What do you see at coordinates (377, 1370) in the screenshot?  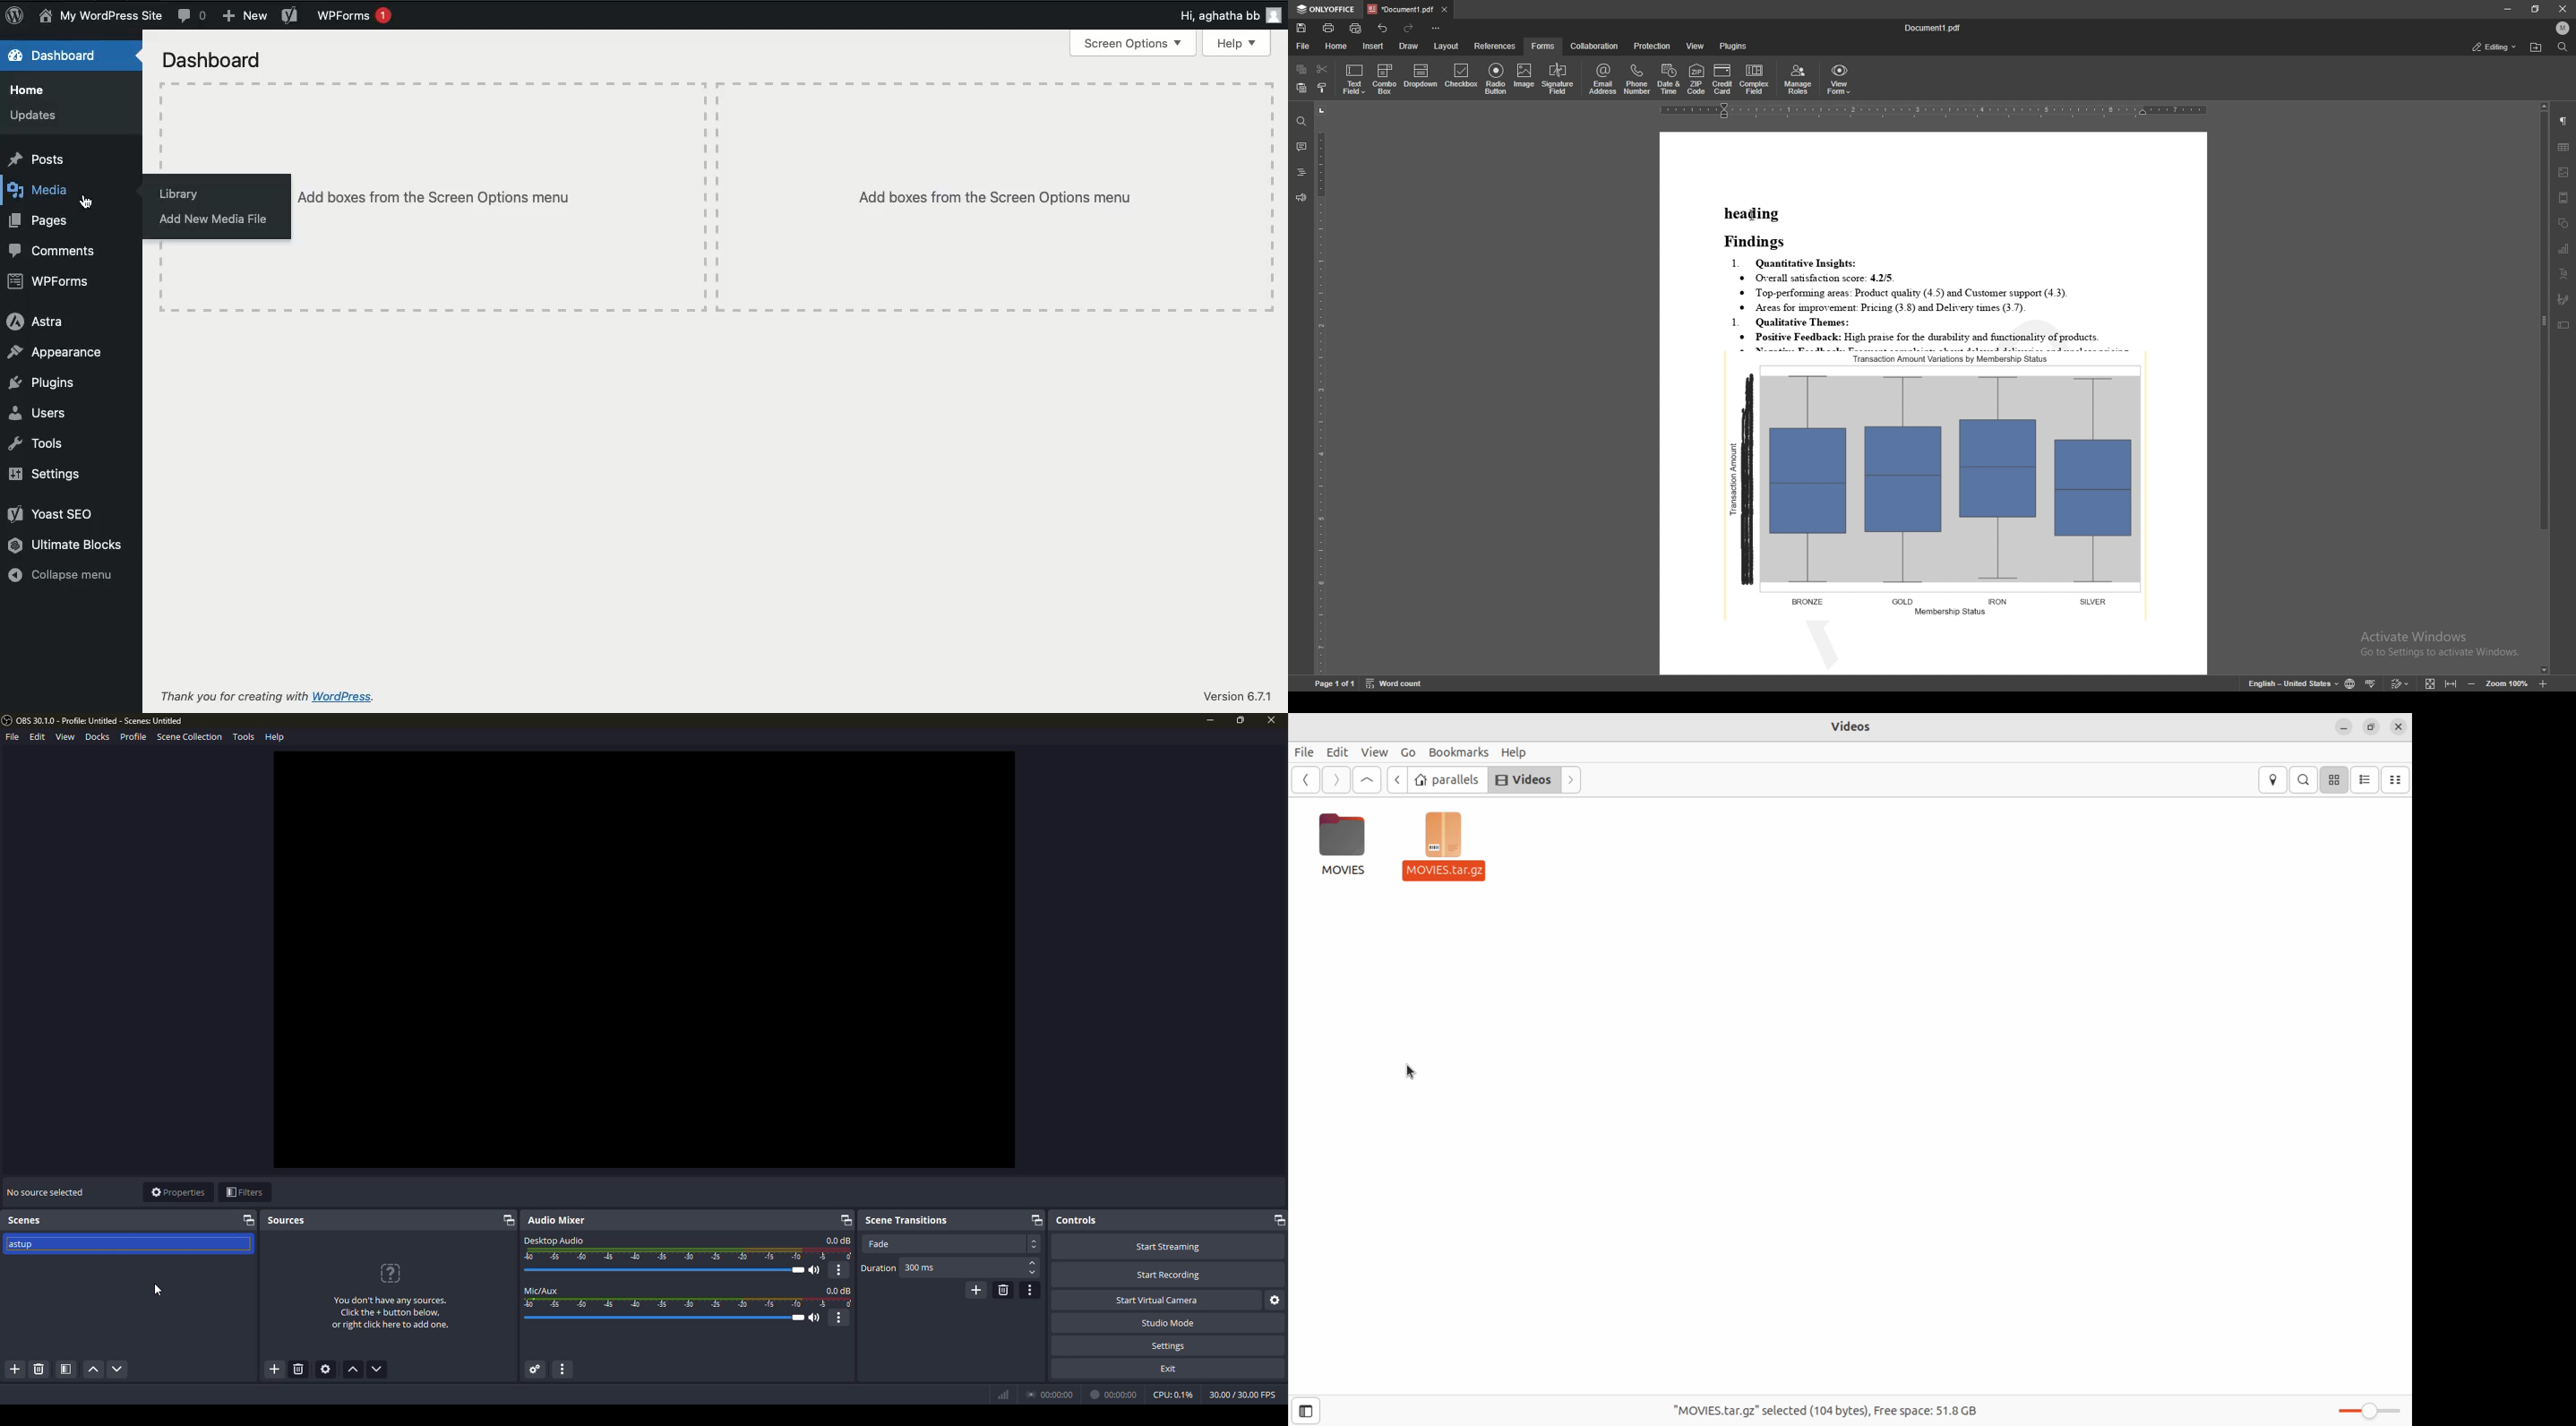 I see `move source down` at bounding box center [377, 1370].